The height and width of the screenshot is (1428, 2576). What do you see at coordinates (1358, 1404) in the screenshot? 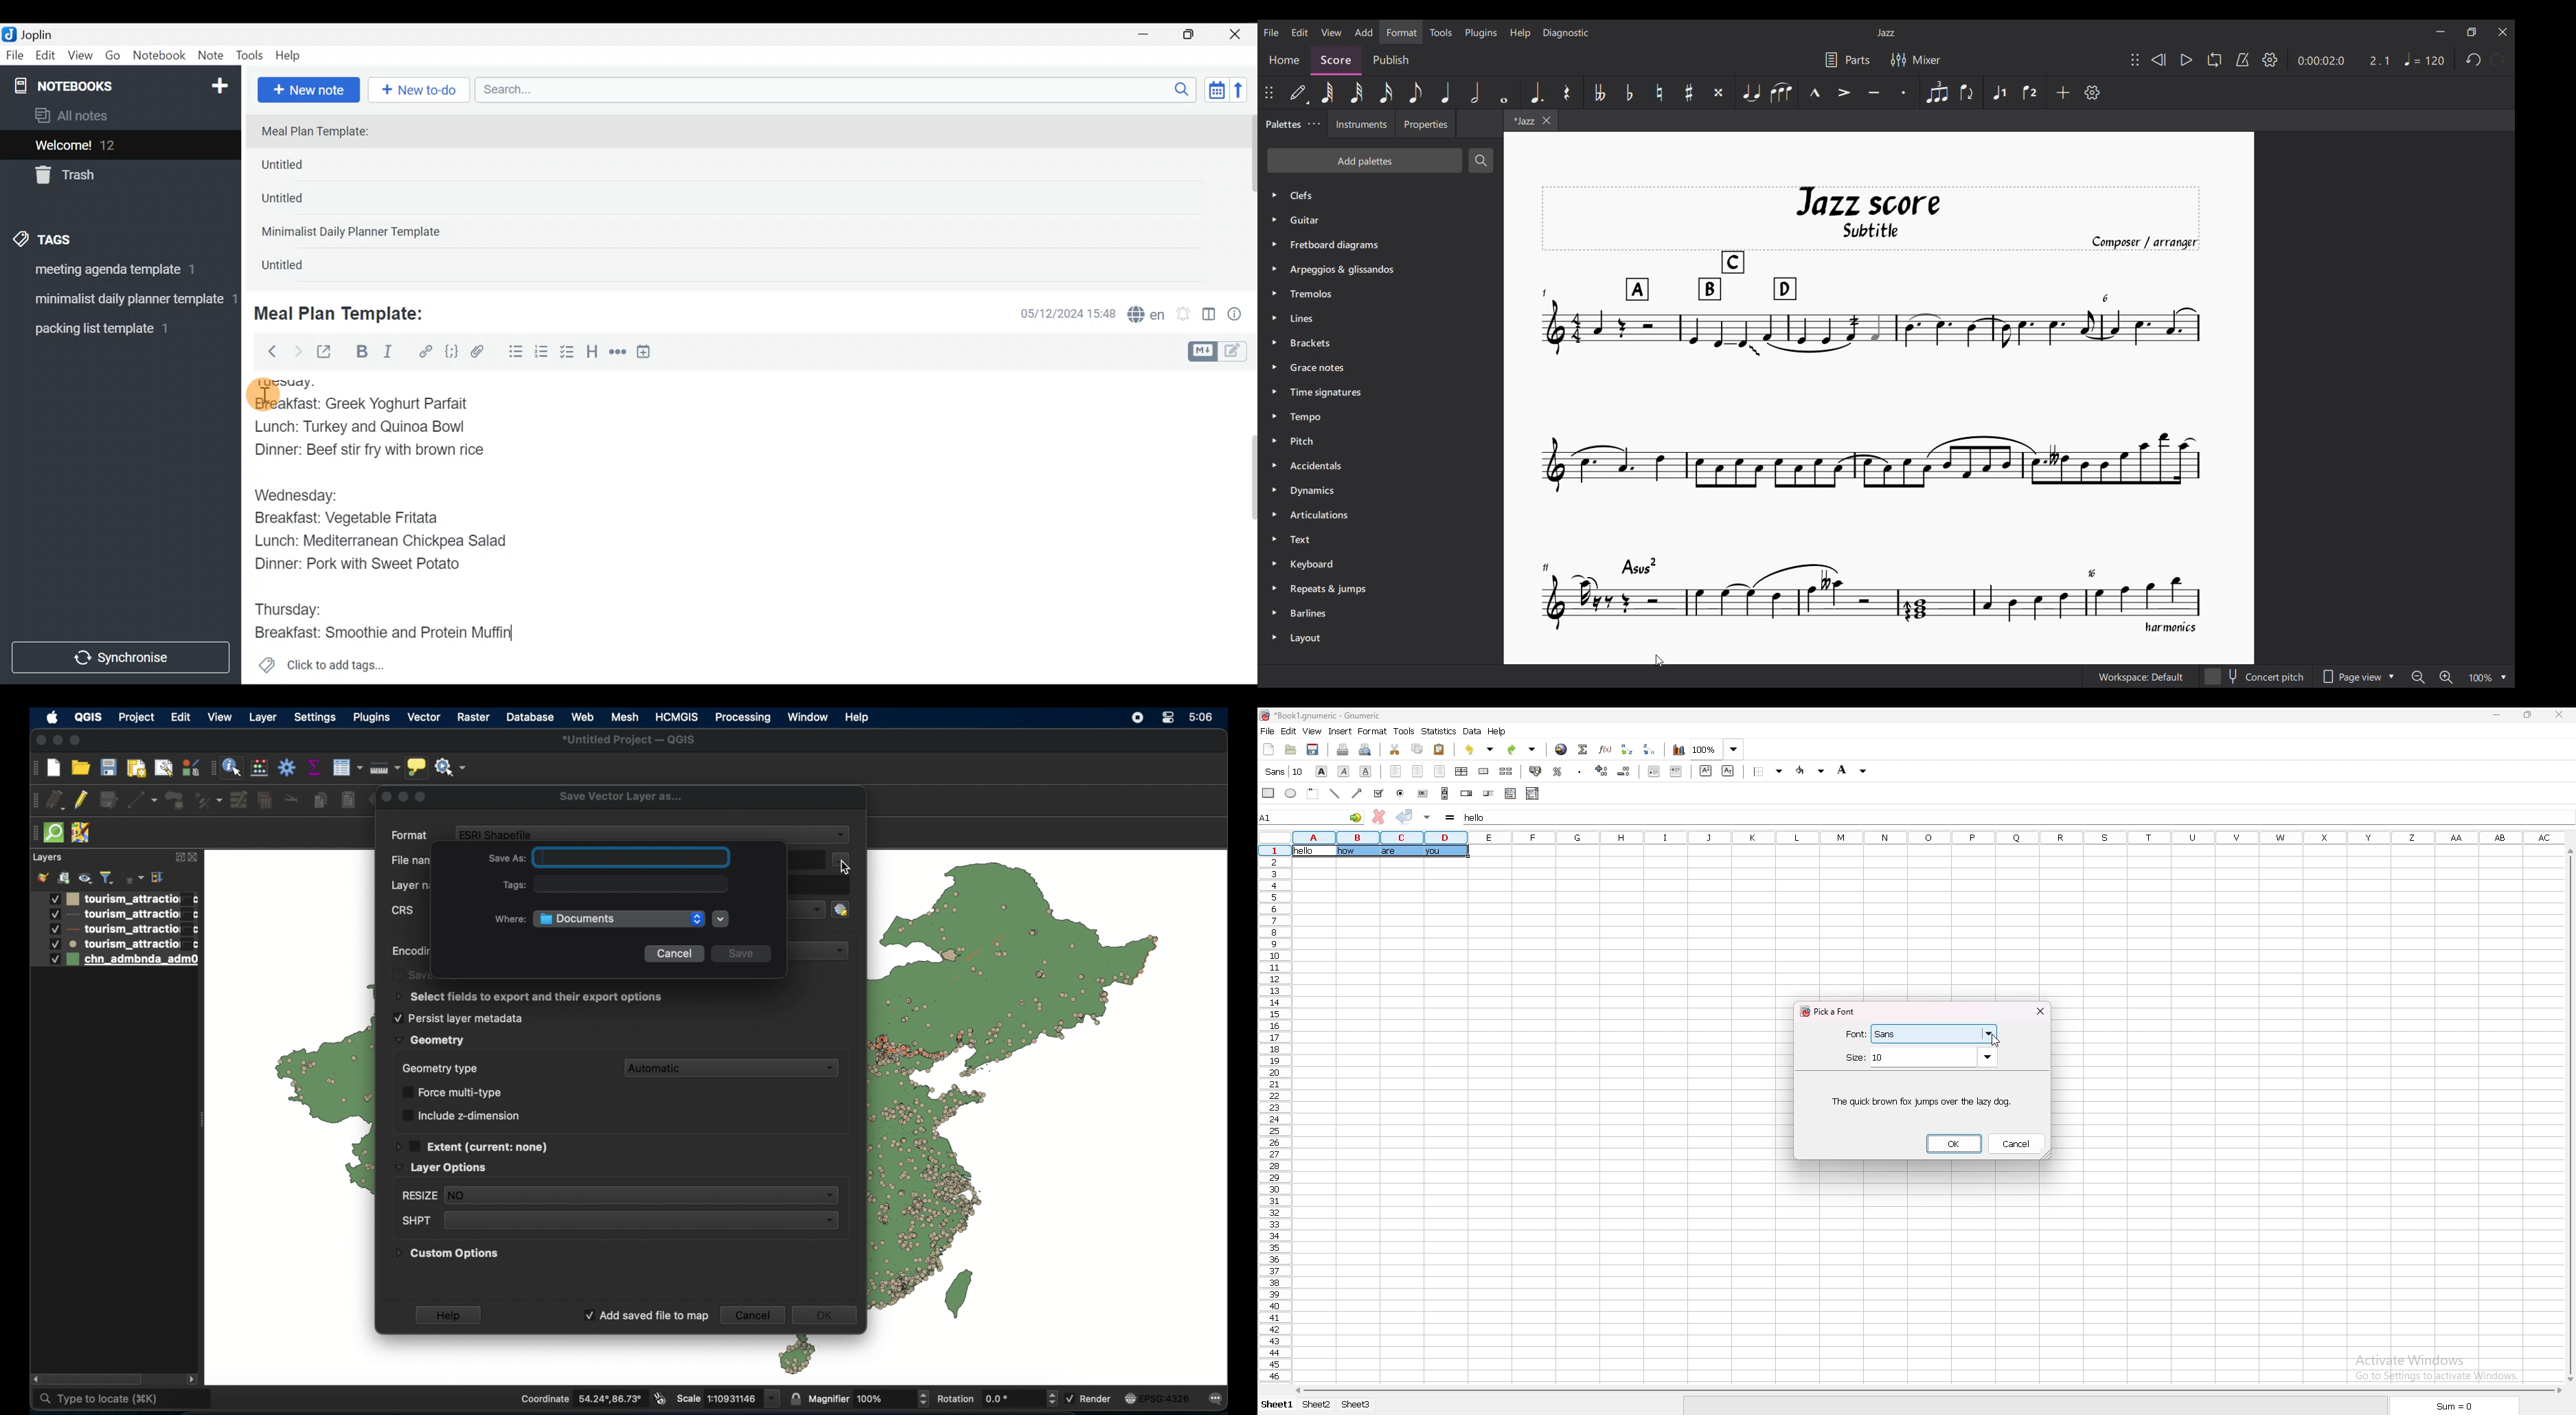
I see `sheet` at bounding box center [1358, 1404].